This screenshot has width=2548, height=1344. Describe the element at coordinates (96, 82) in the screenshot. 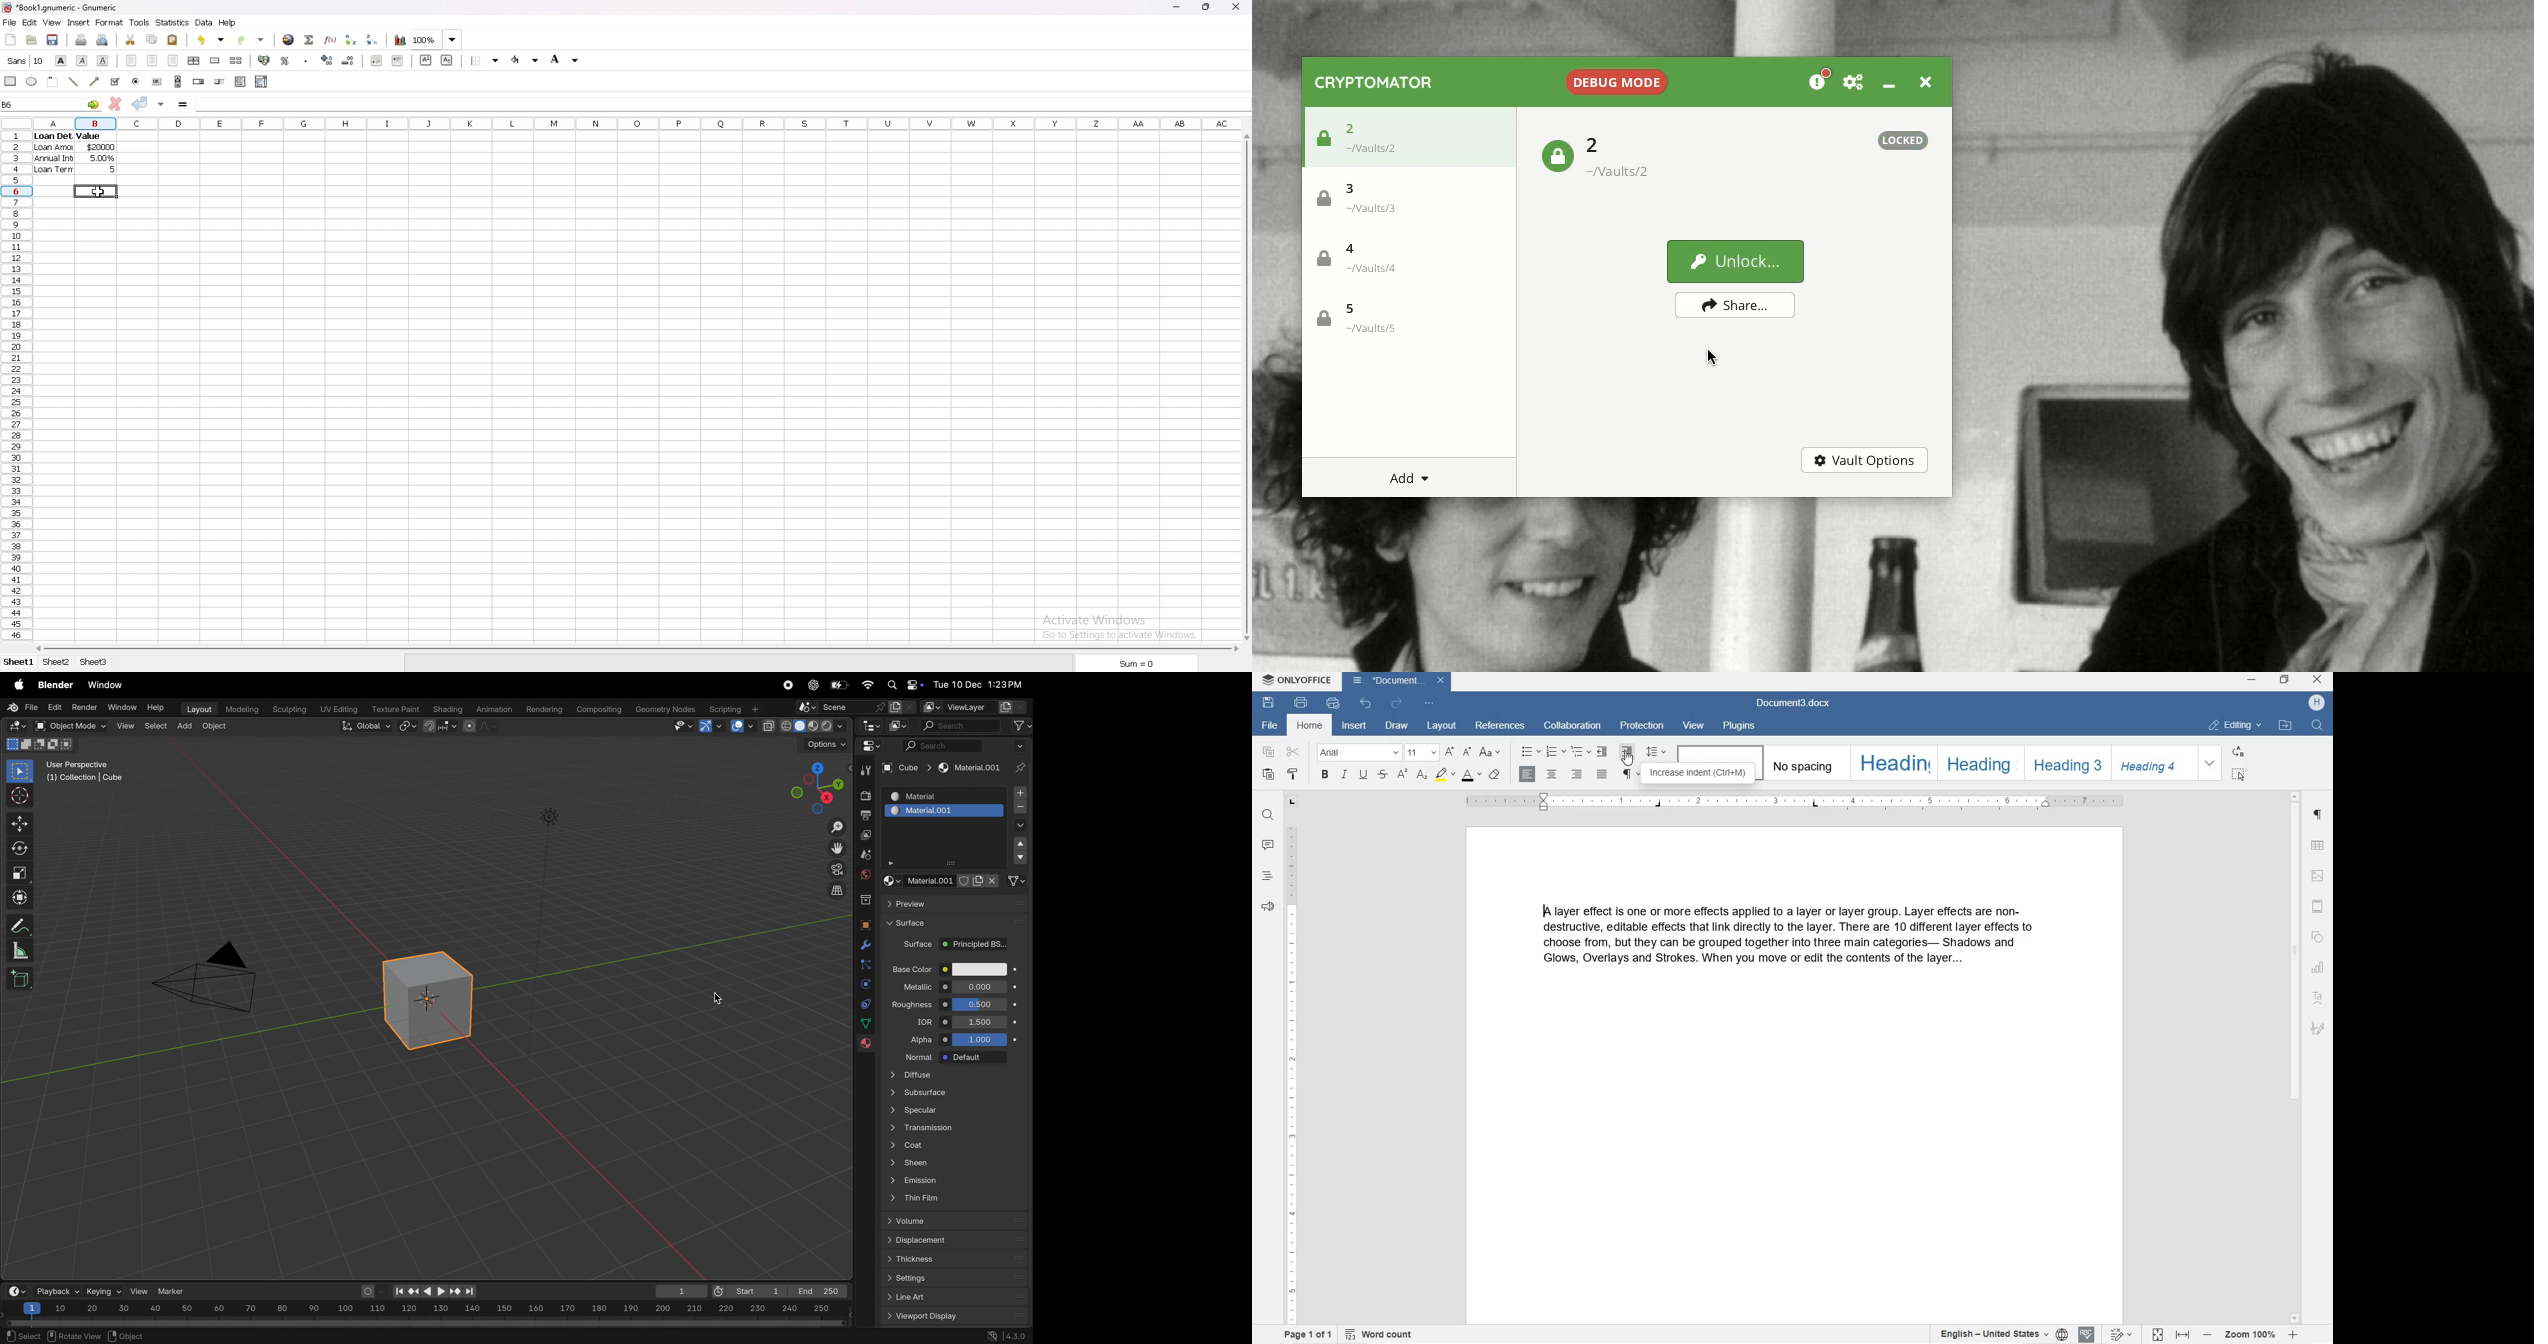

I see `arrowed line` at that location.